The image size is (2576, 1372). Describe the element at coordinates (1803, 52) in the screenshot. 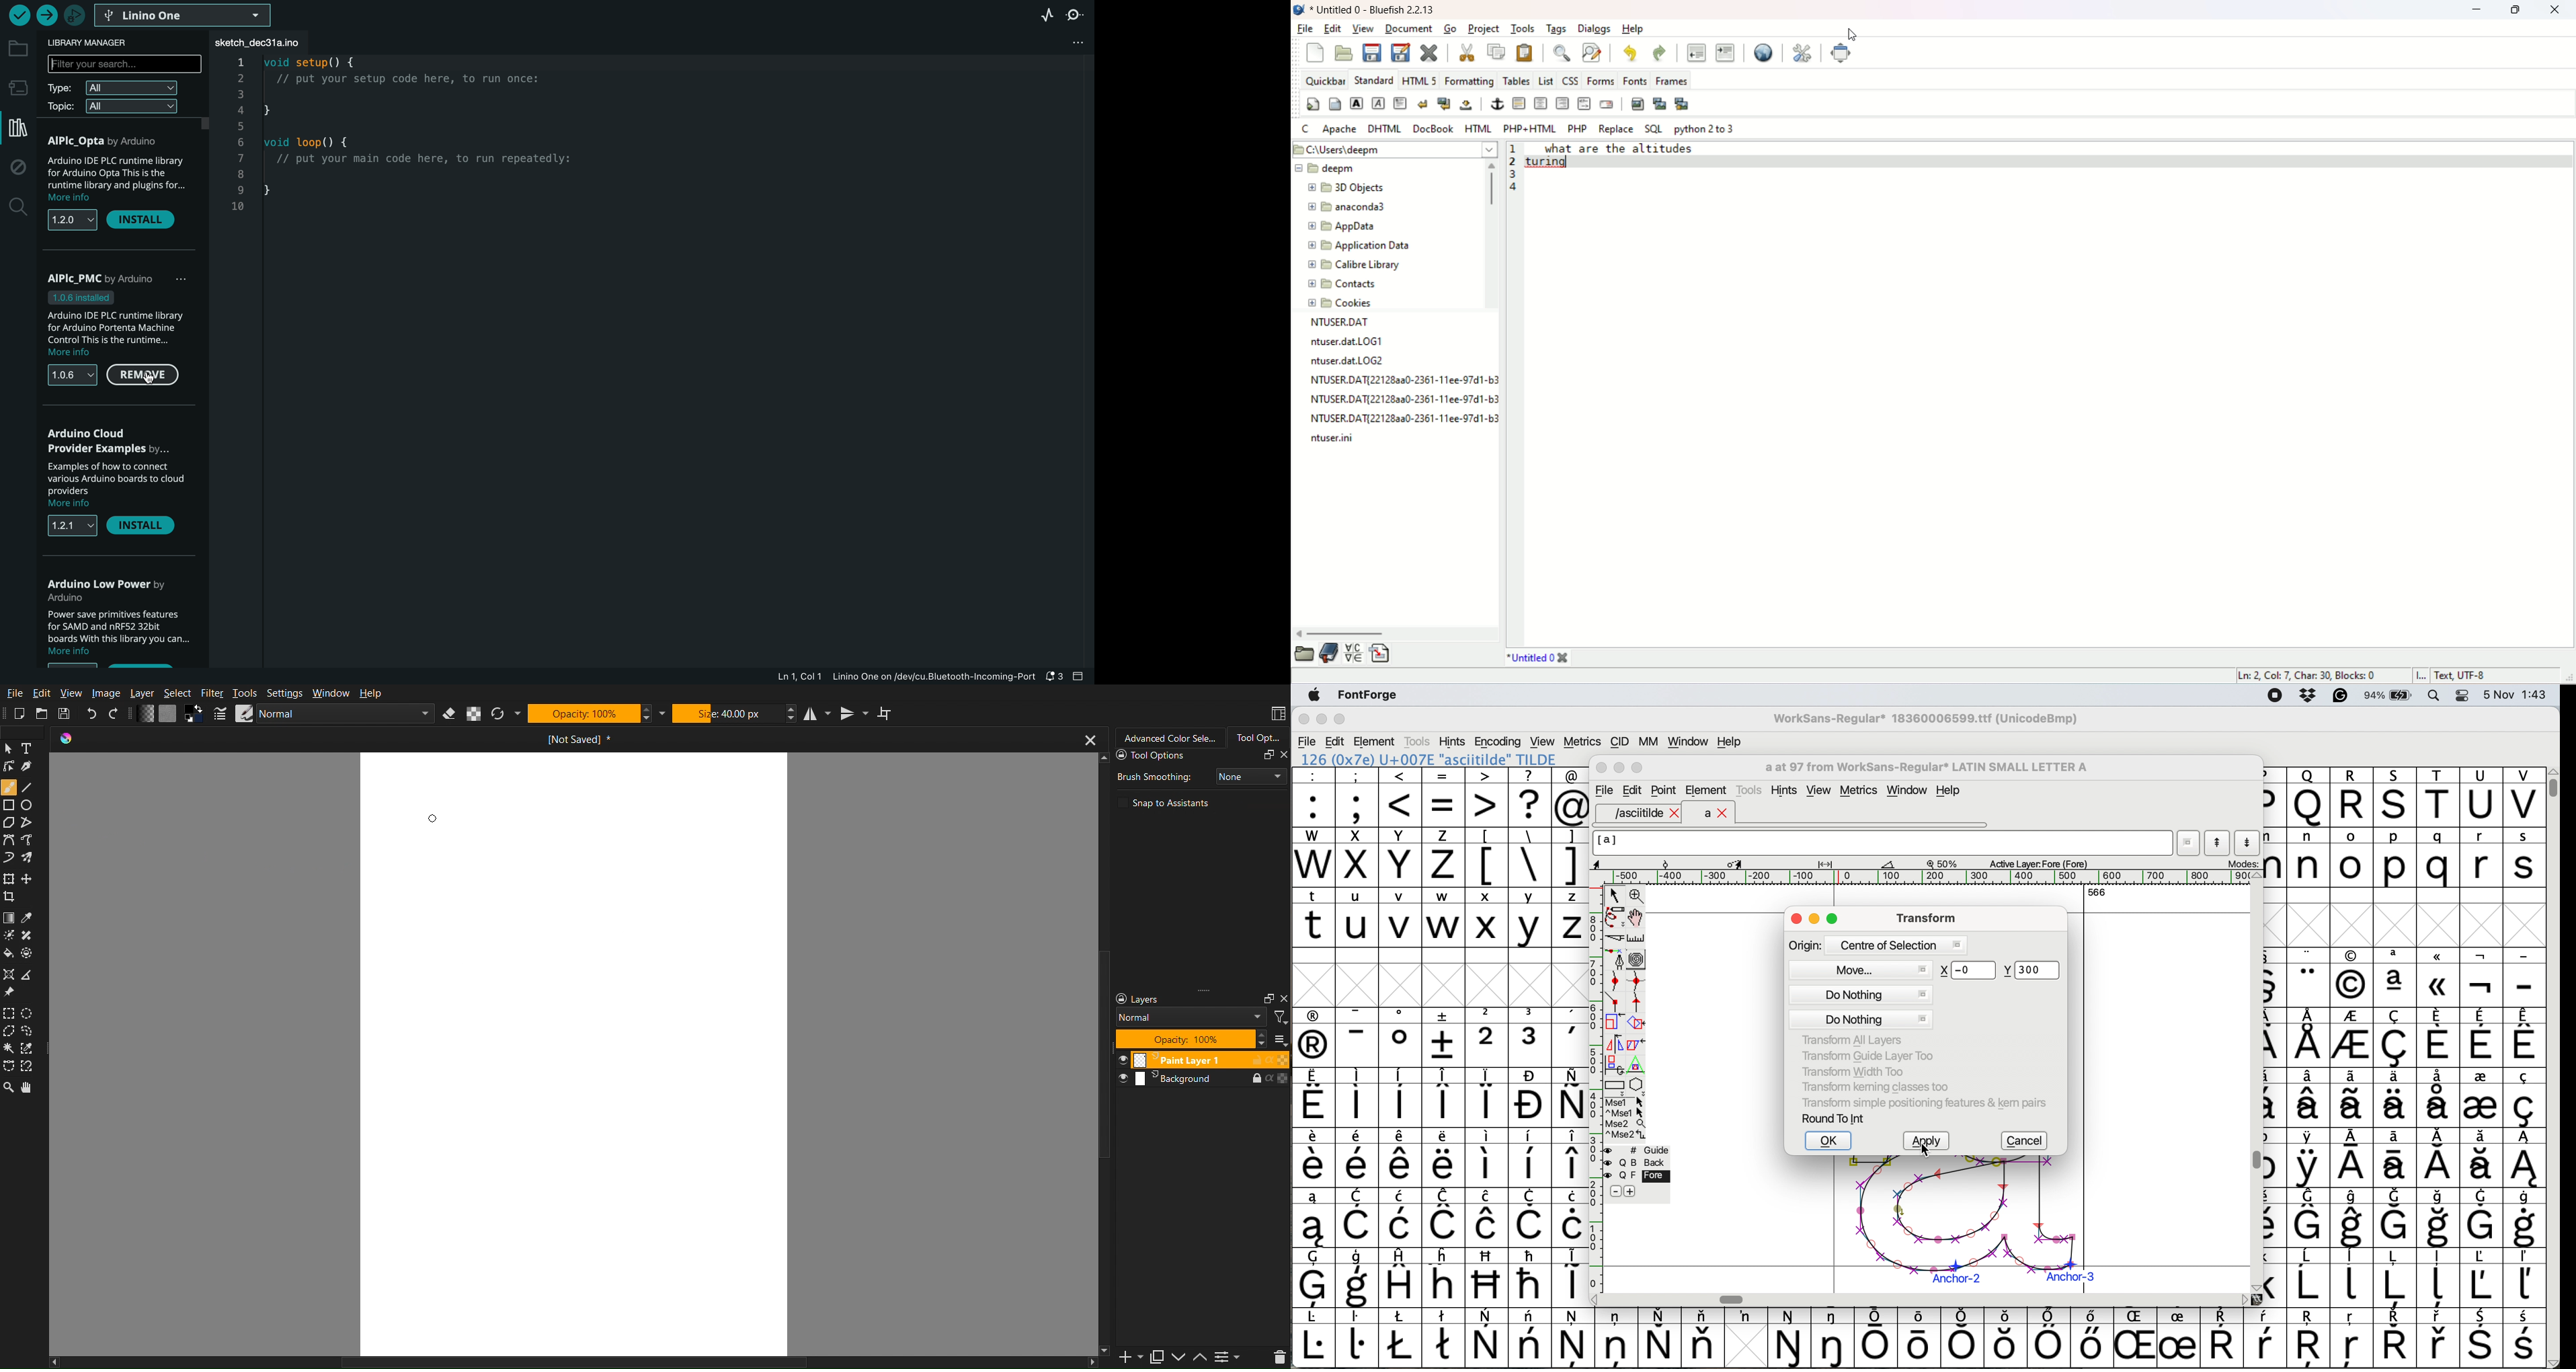

I see `edit preferences` at that location.